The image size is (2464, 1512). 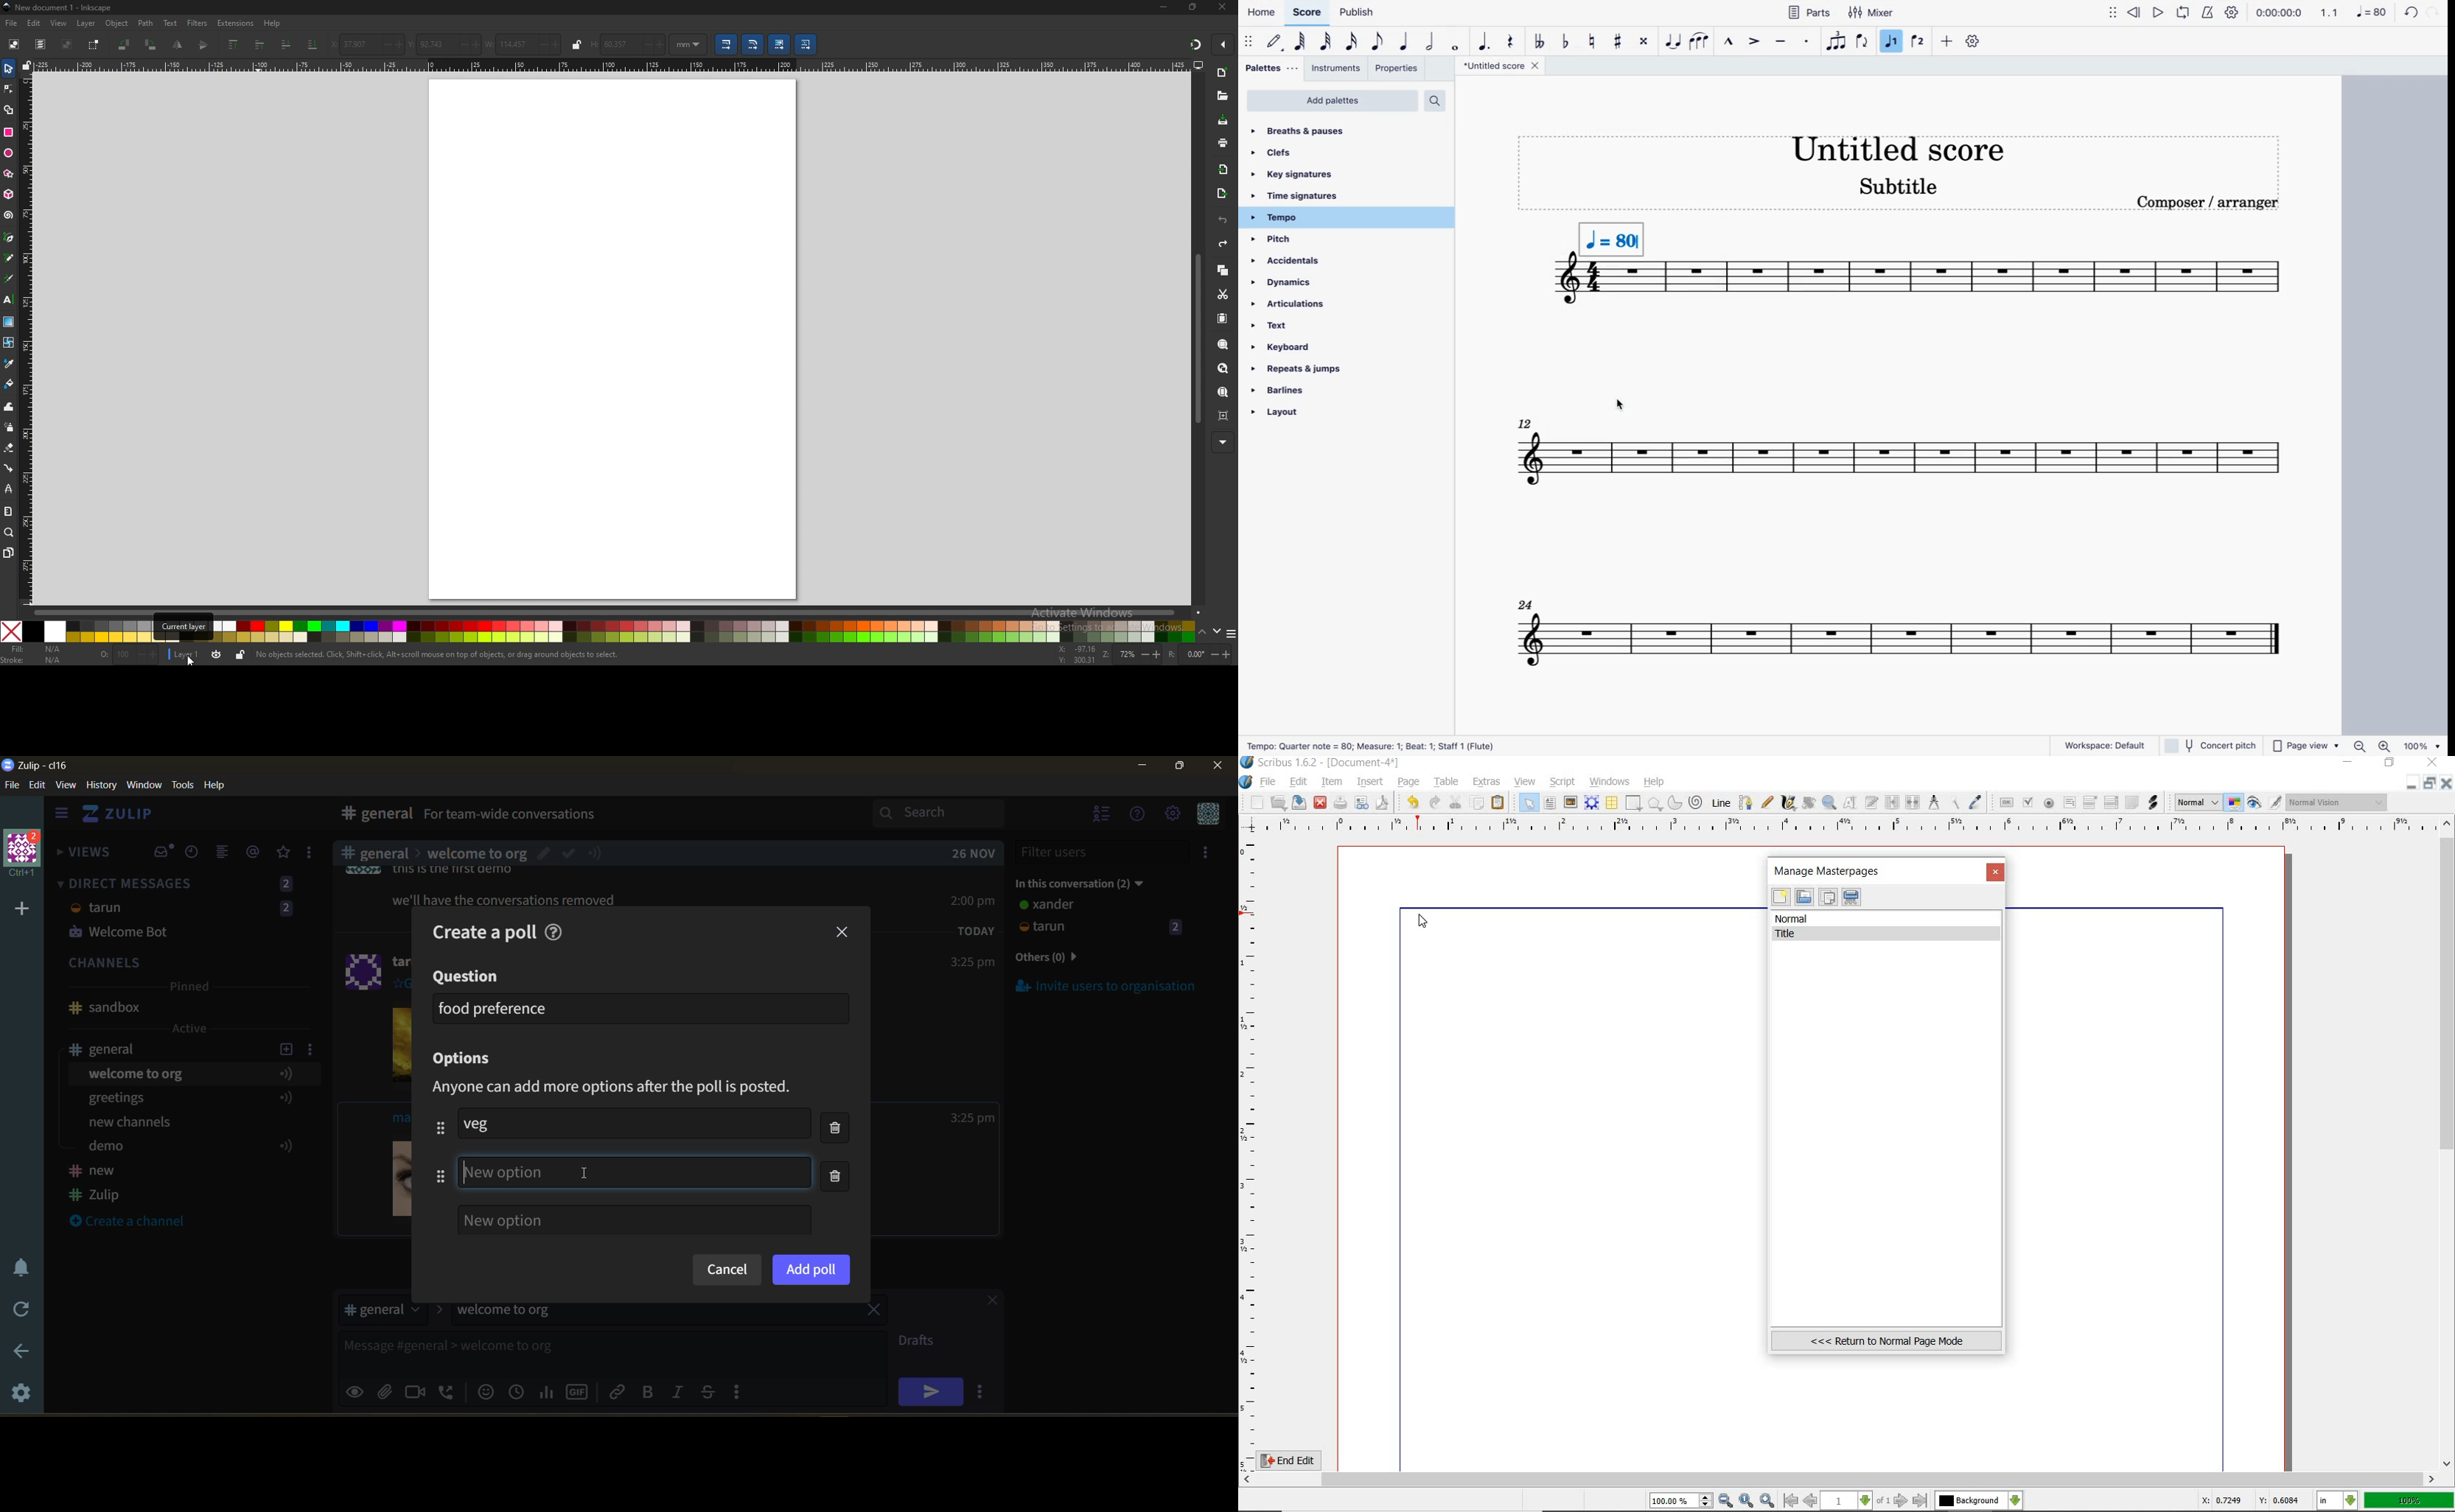 What do you see at coordinates (1252, 802) in the screenshot?
I see `new` at bounding box center [1252, 802].